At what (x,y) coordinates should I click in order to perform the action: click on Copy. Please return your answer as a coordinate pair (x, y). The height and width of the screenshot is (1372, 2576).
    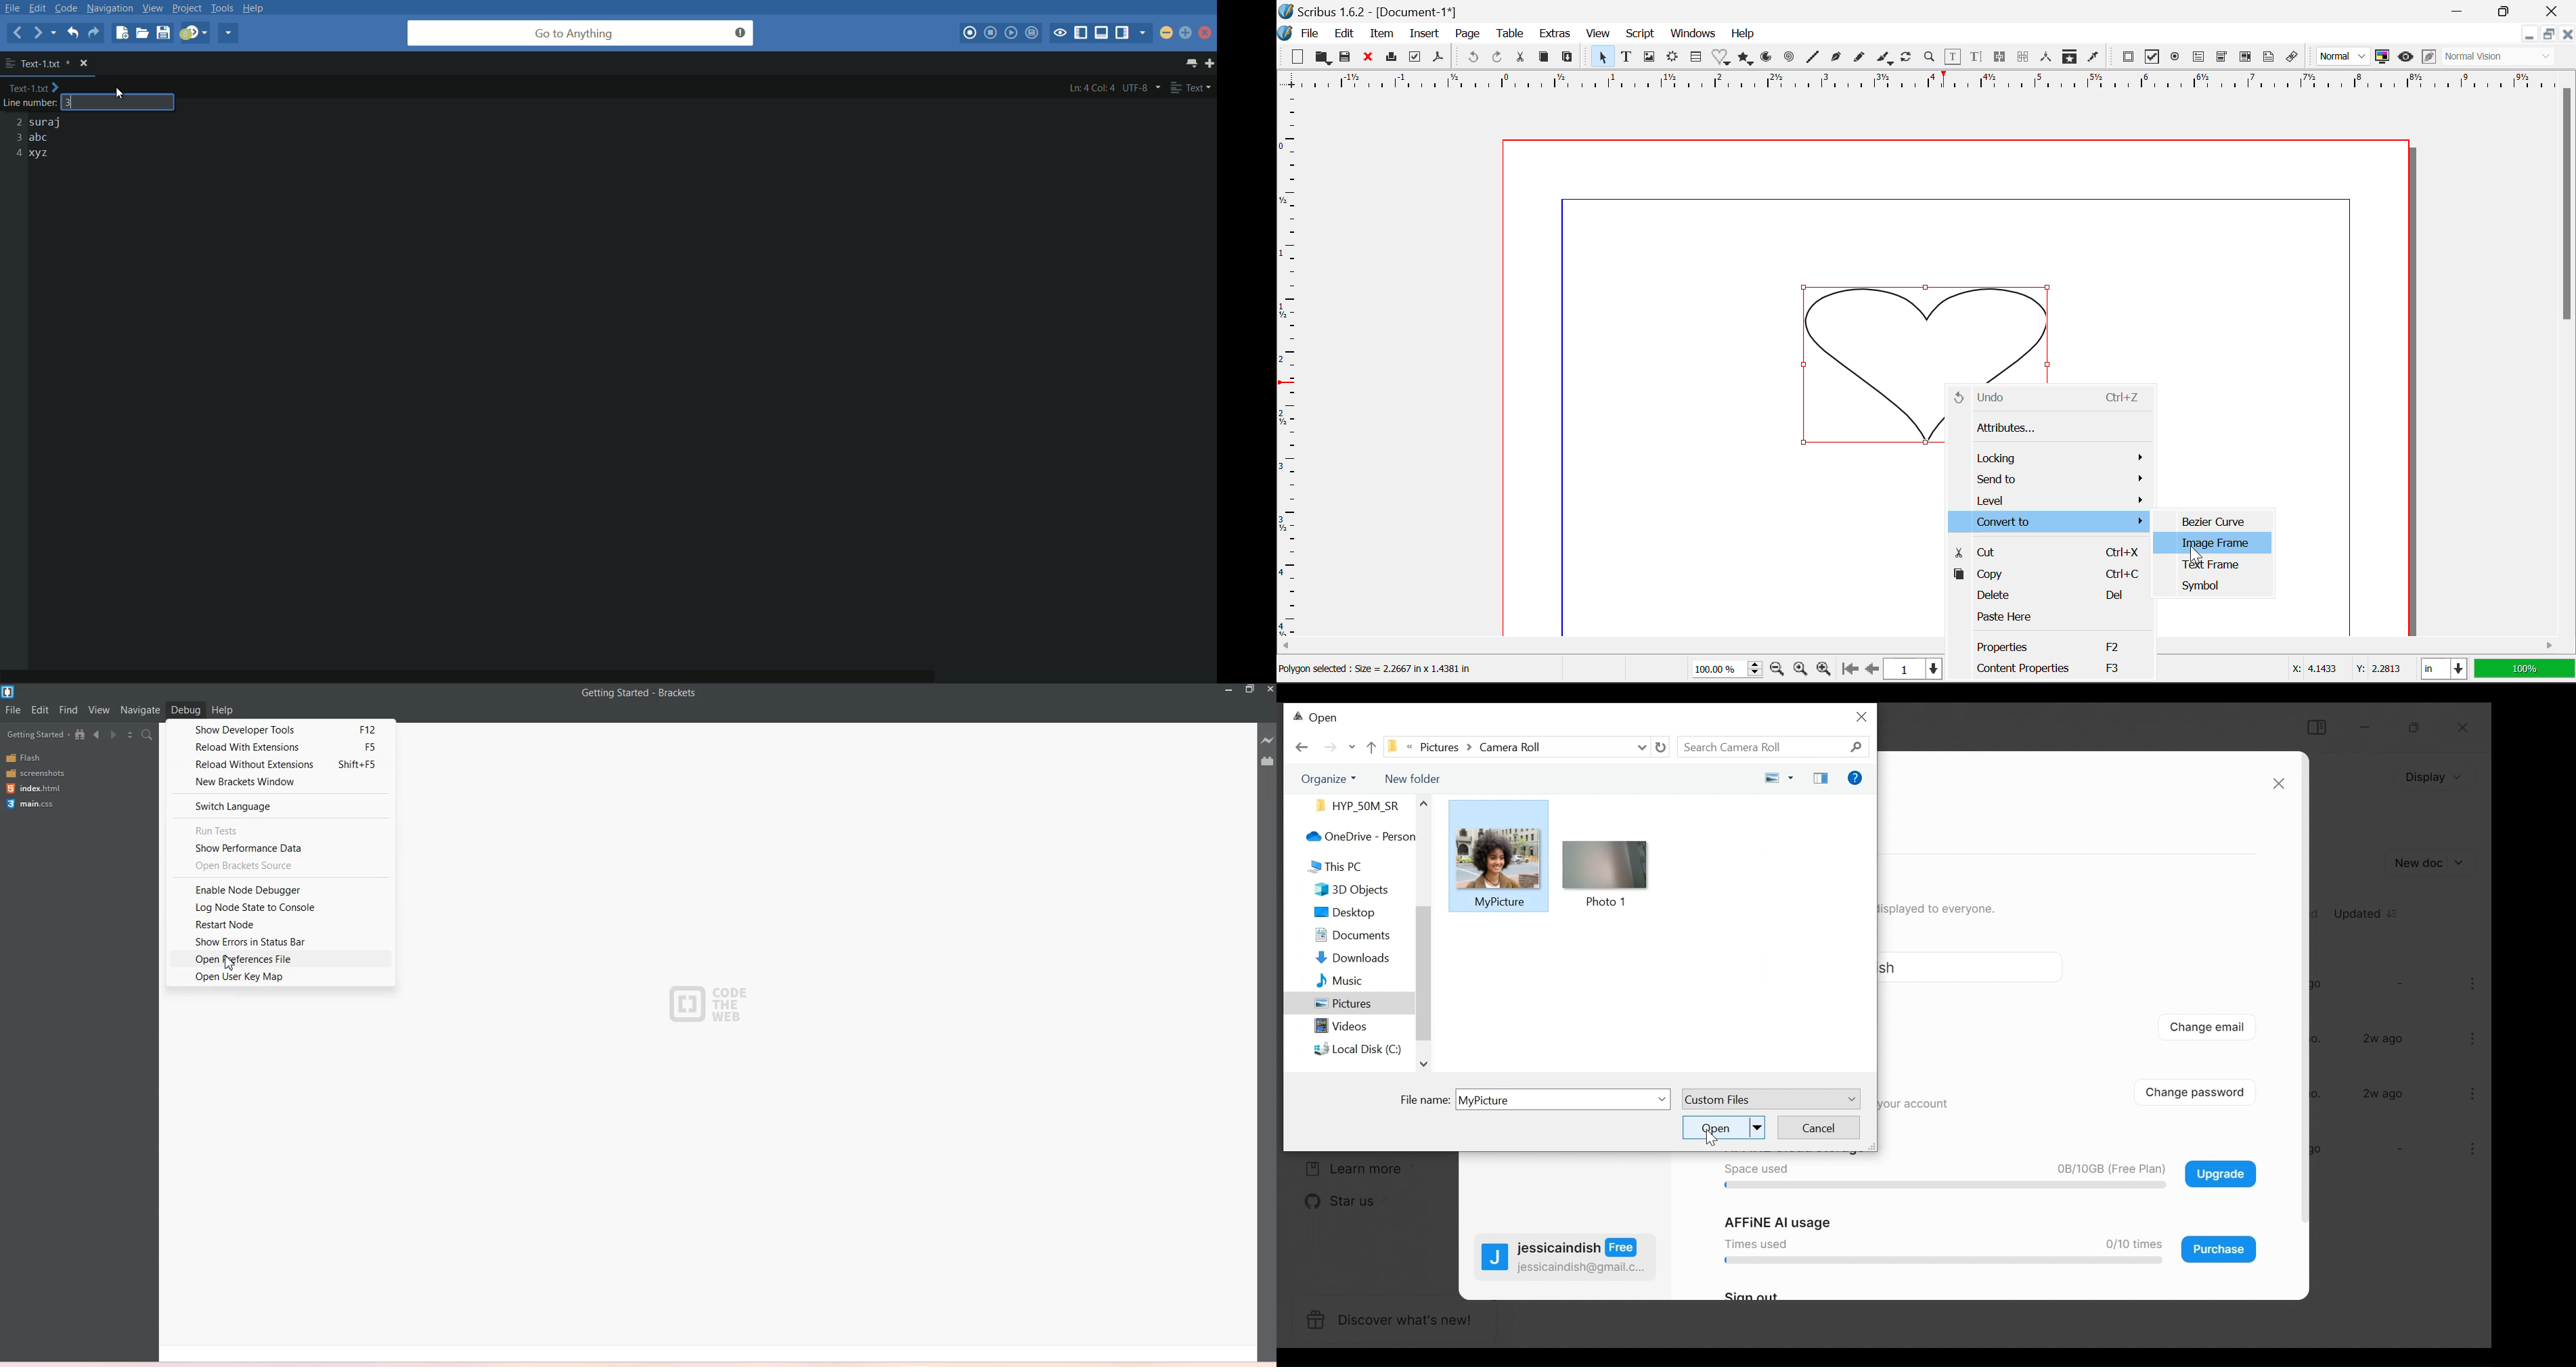
    Looking at the image, I should click on (1543, 58).